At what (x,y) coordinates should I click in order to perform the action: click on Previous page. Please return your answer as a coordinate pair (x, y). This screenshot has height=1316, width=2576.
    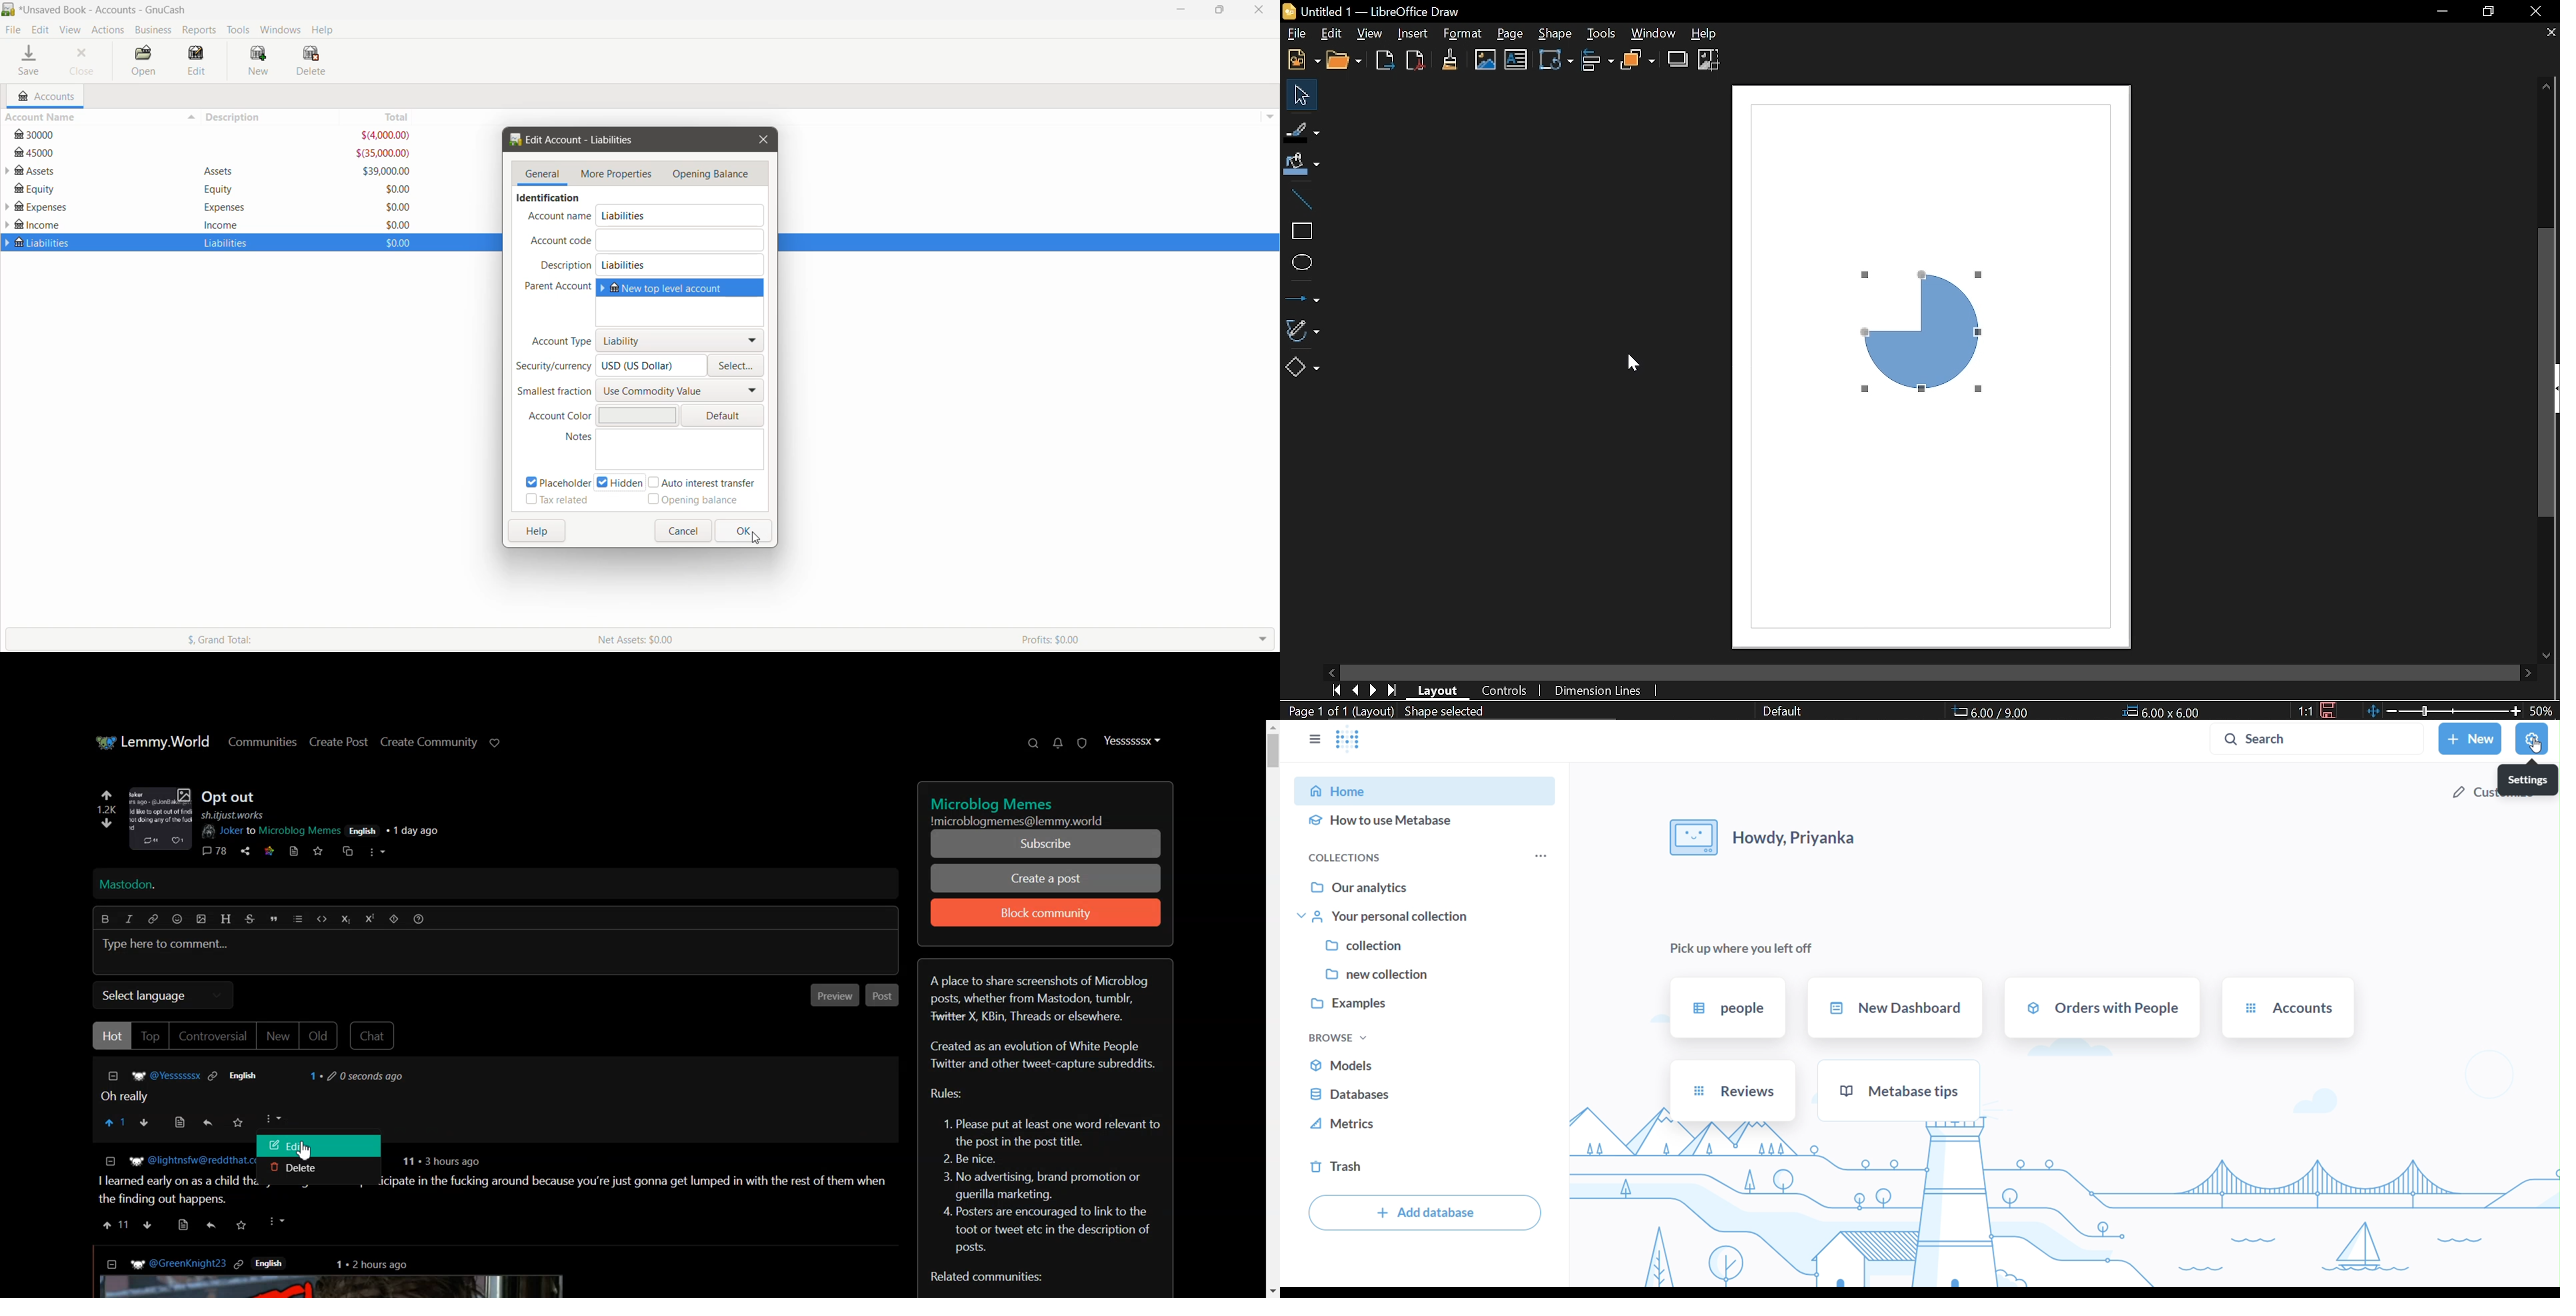
    Looking at the image, I should click on (1356, 690).